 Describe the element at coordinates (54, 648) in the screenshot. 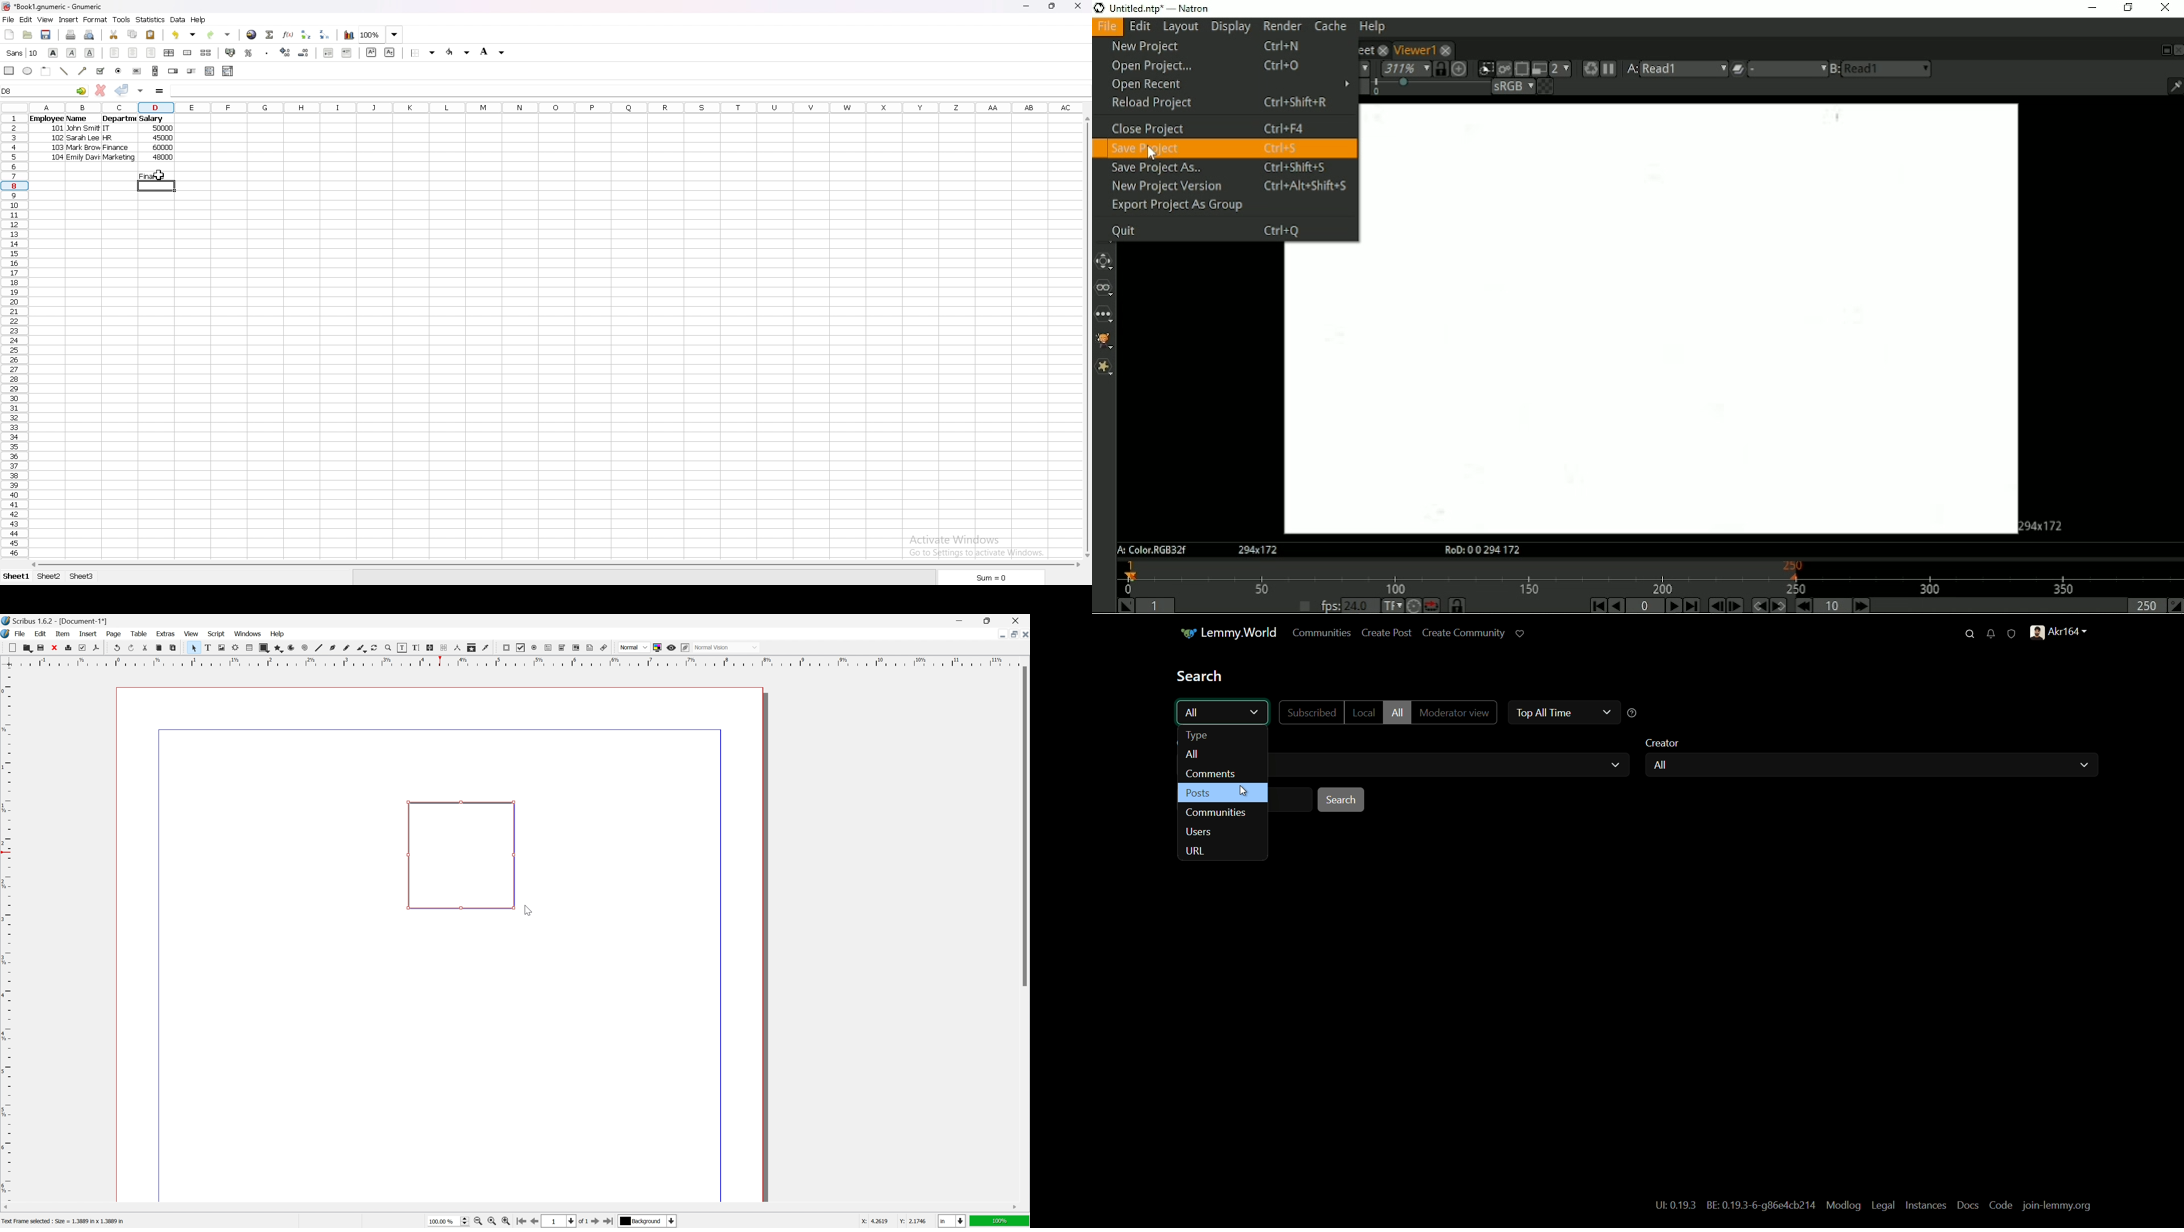

I see `close` at that location.